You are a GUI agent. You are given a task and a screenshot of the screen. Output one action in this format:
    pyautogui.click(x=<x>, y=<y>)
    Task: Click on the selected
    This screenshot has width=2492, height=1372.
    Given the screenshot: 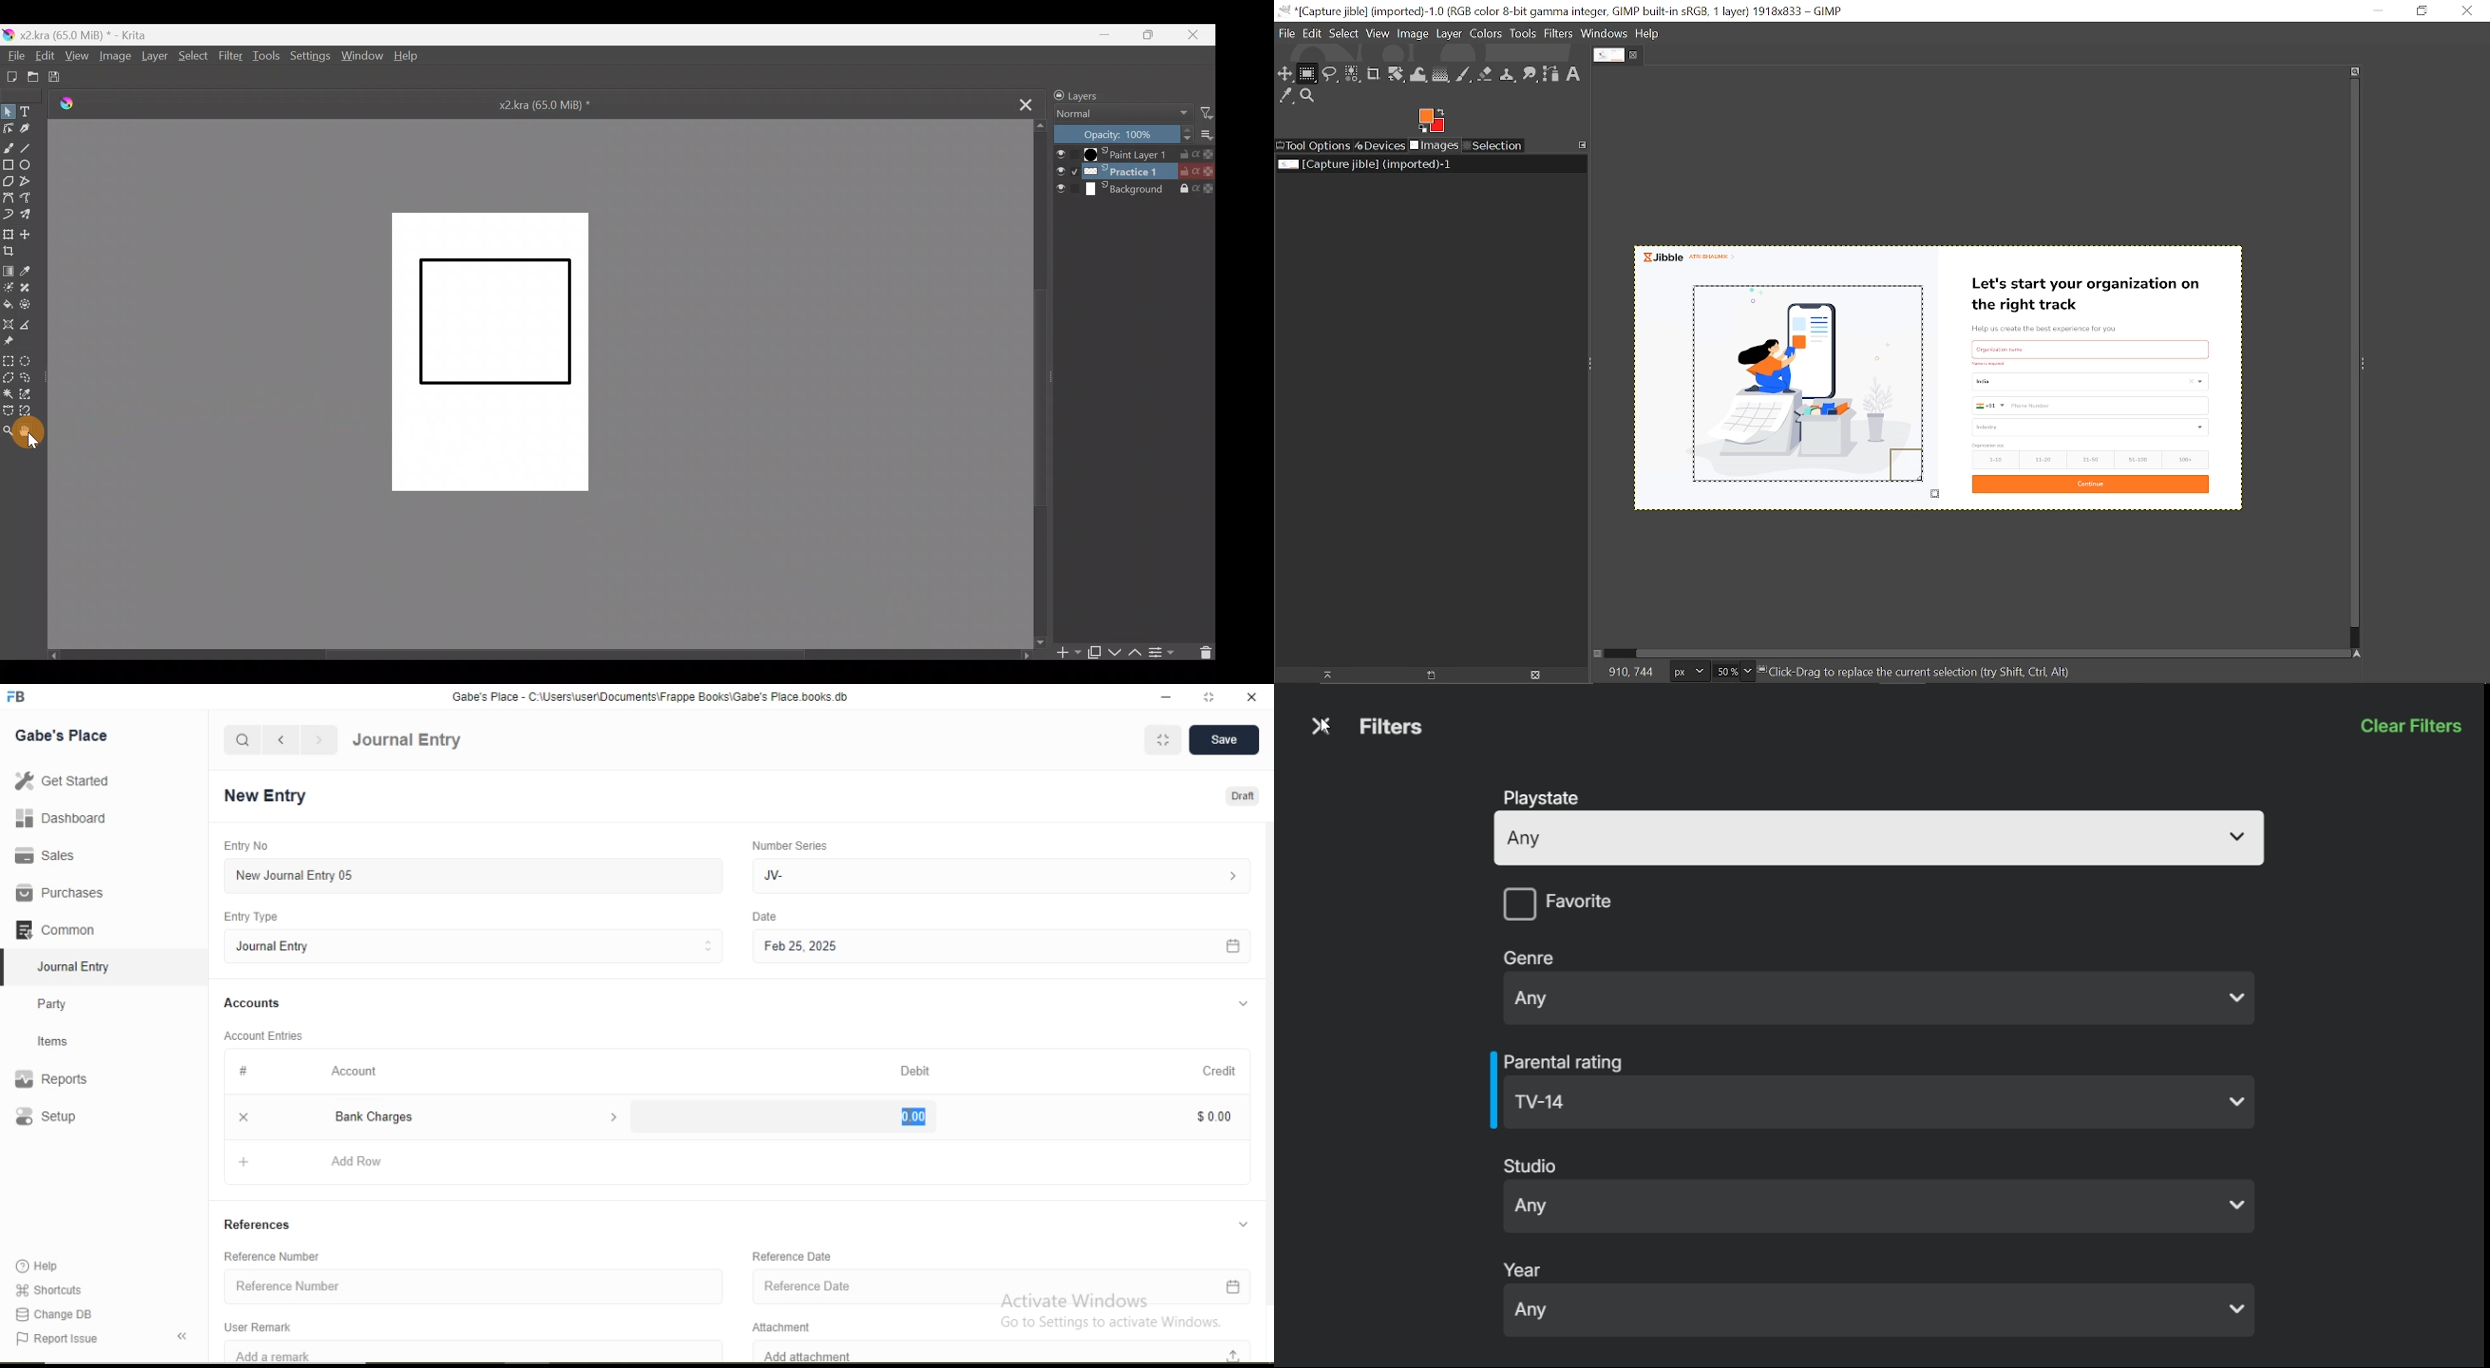 What is the action you would take?
    pyautogui.click(x=8, y=967)
    